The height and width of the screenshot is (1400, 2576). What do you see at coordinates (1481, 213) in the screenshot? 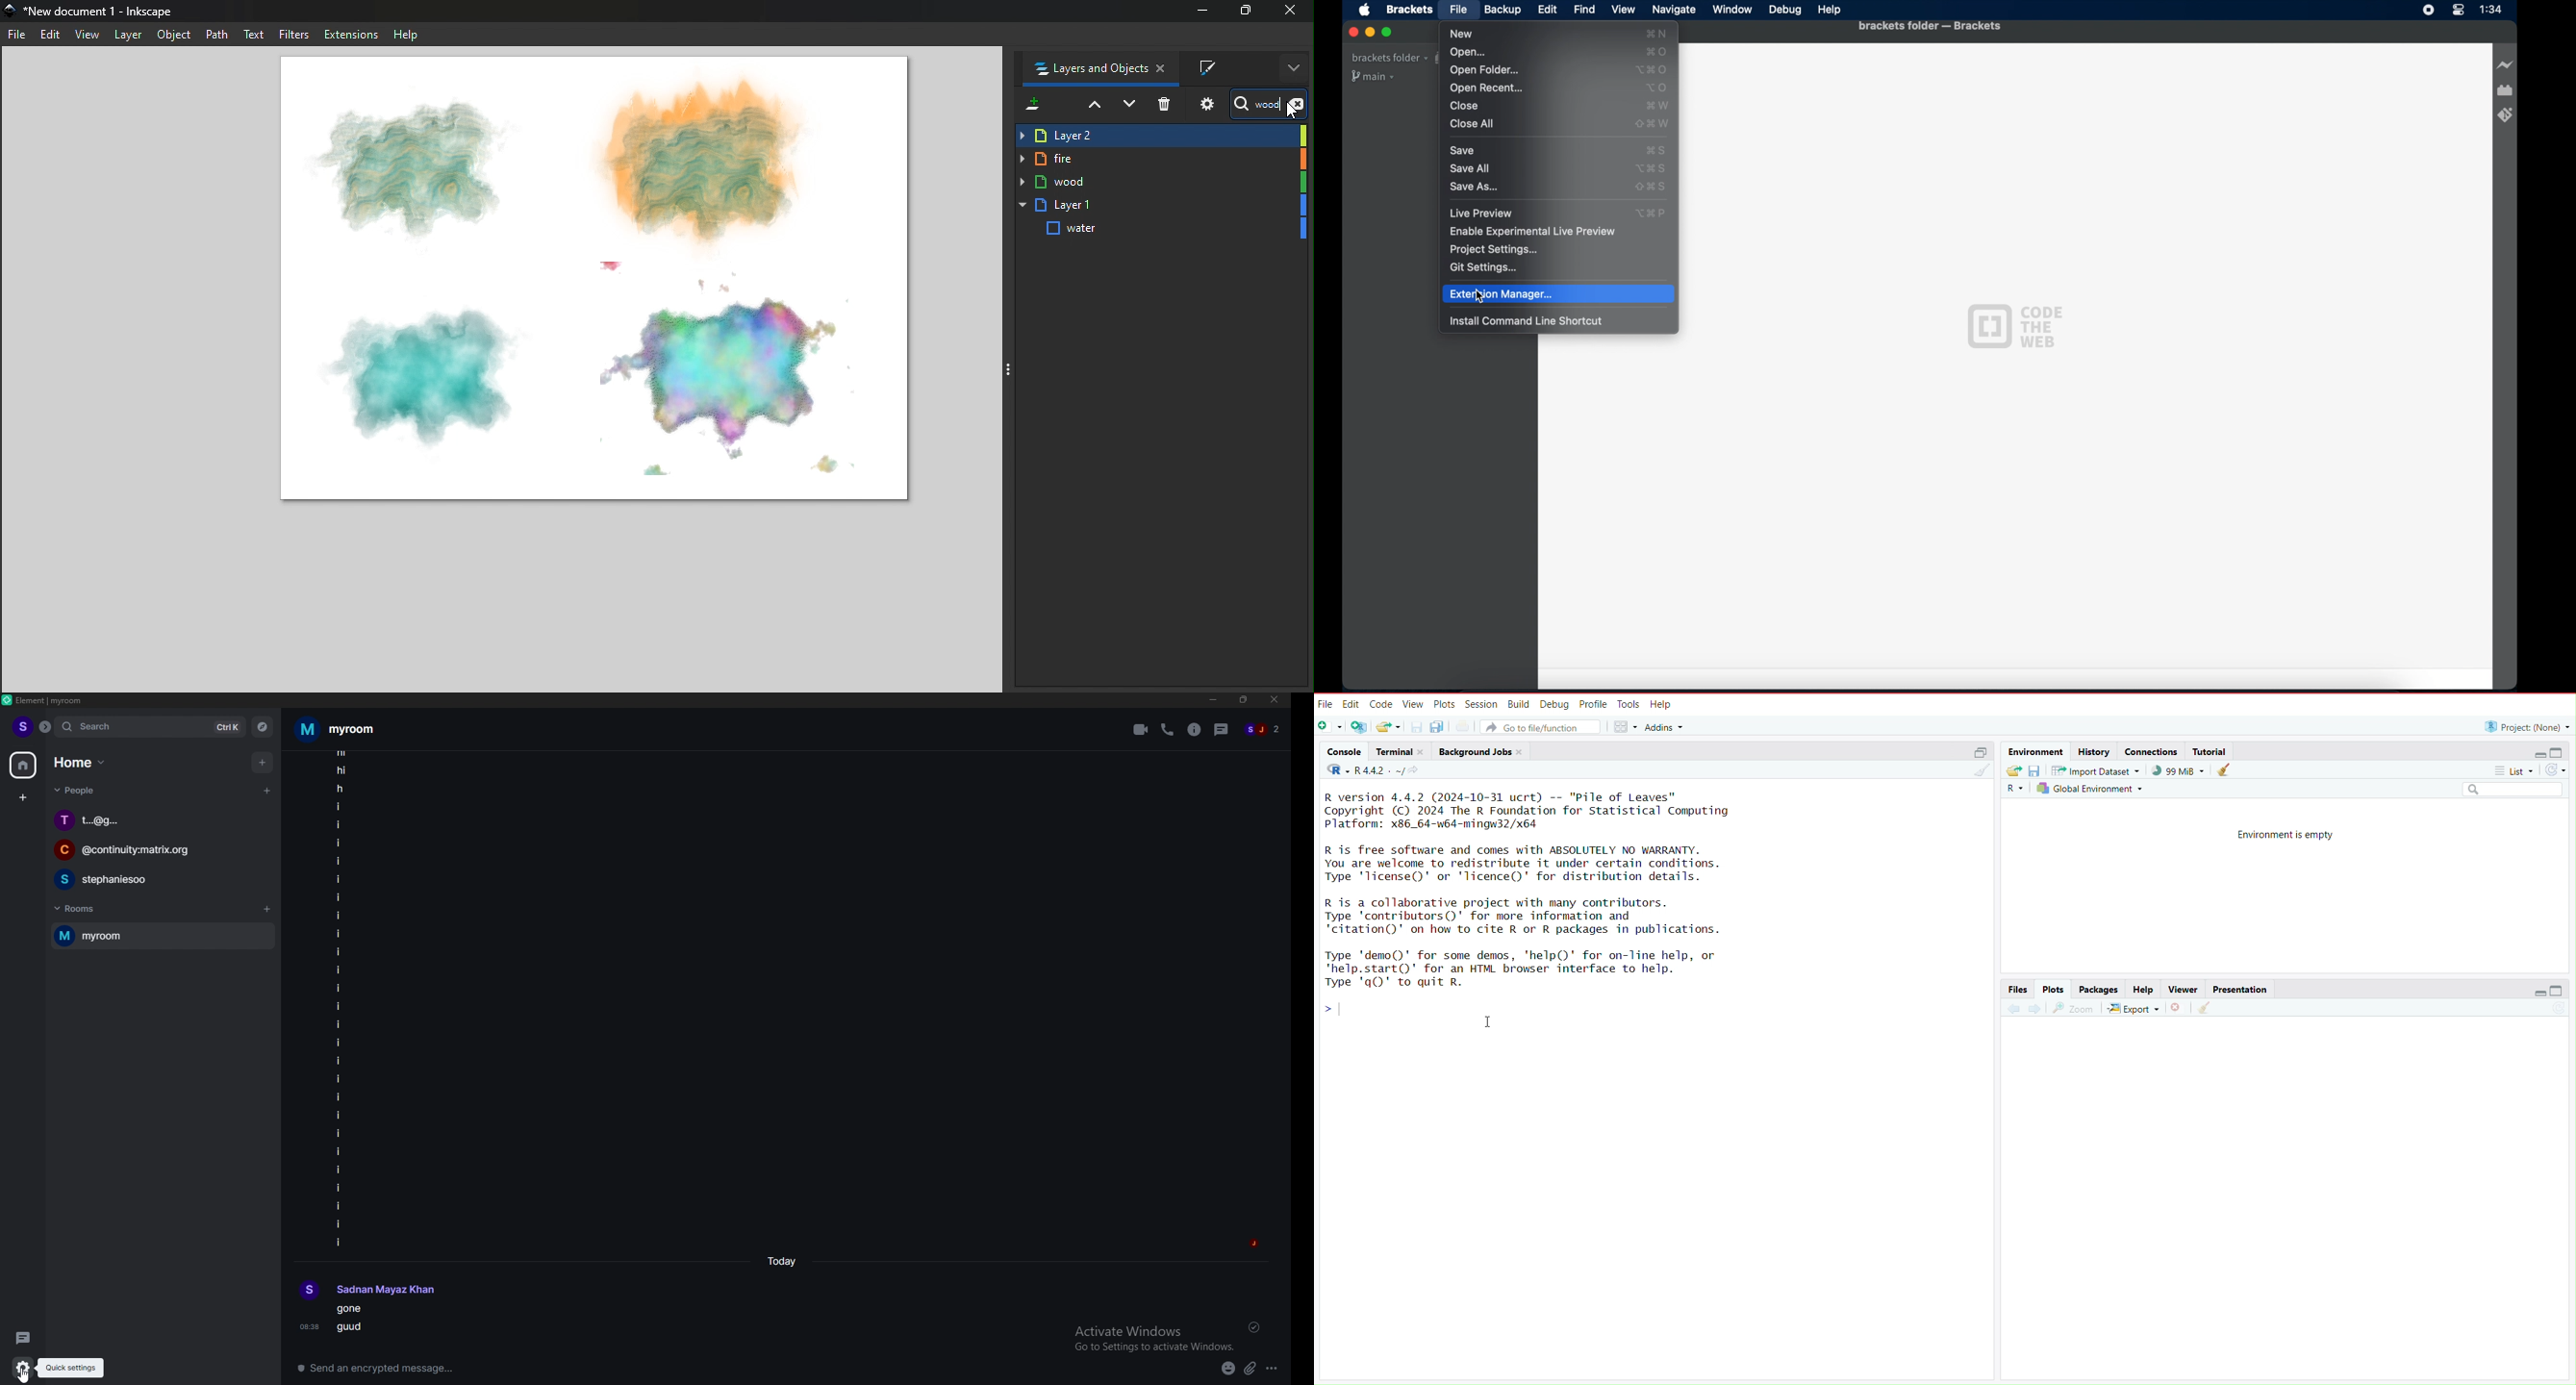
I see `live preview` at bounding box center [1481, 213].